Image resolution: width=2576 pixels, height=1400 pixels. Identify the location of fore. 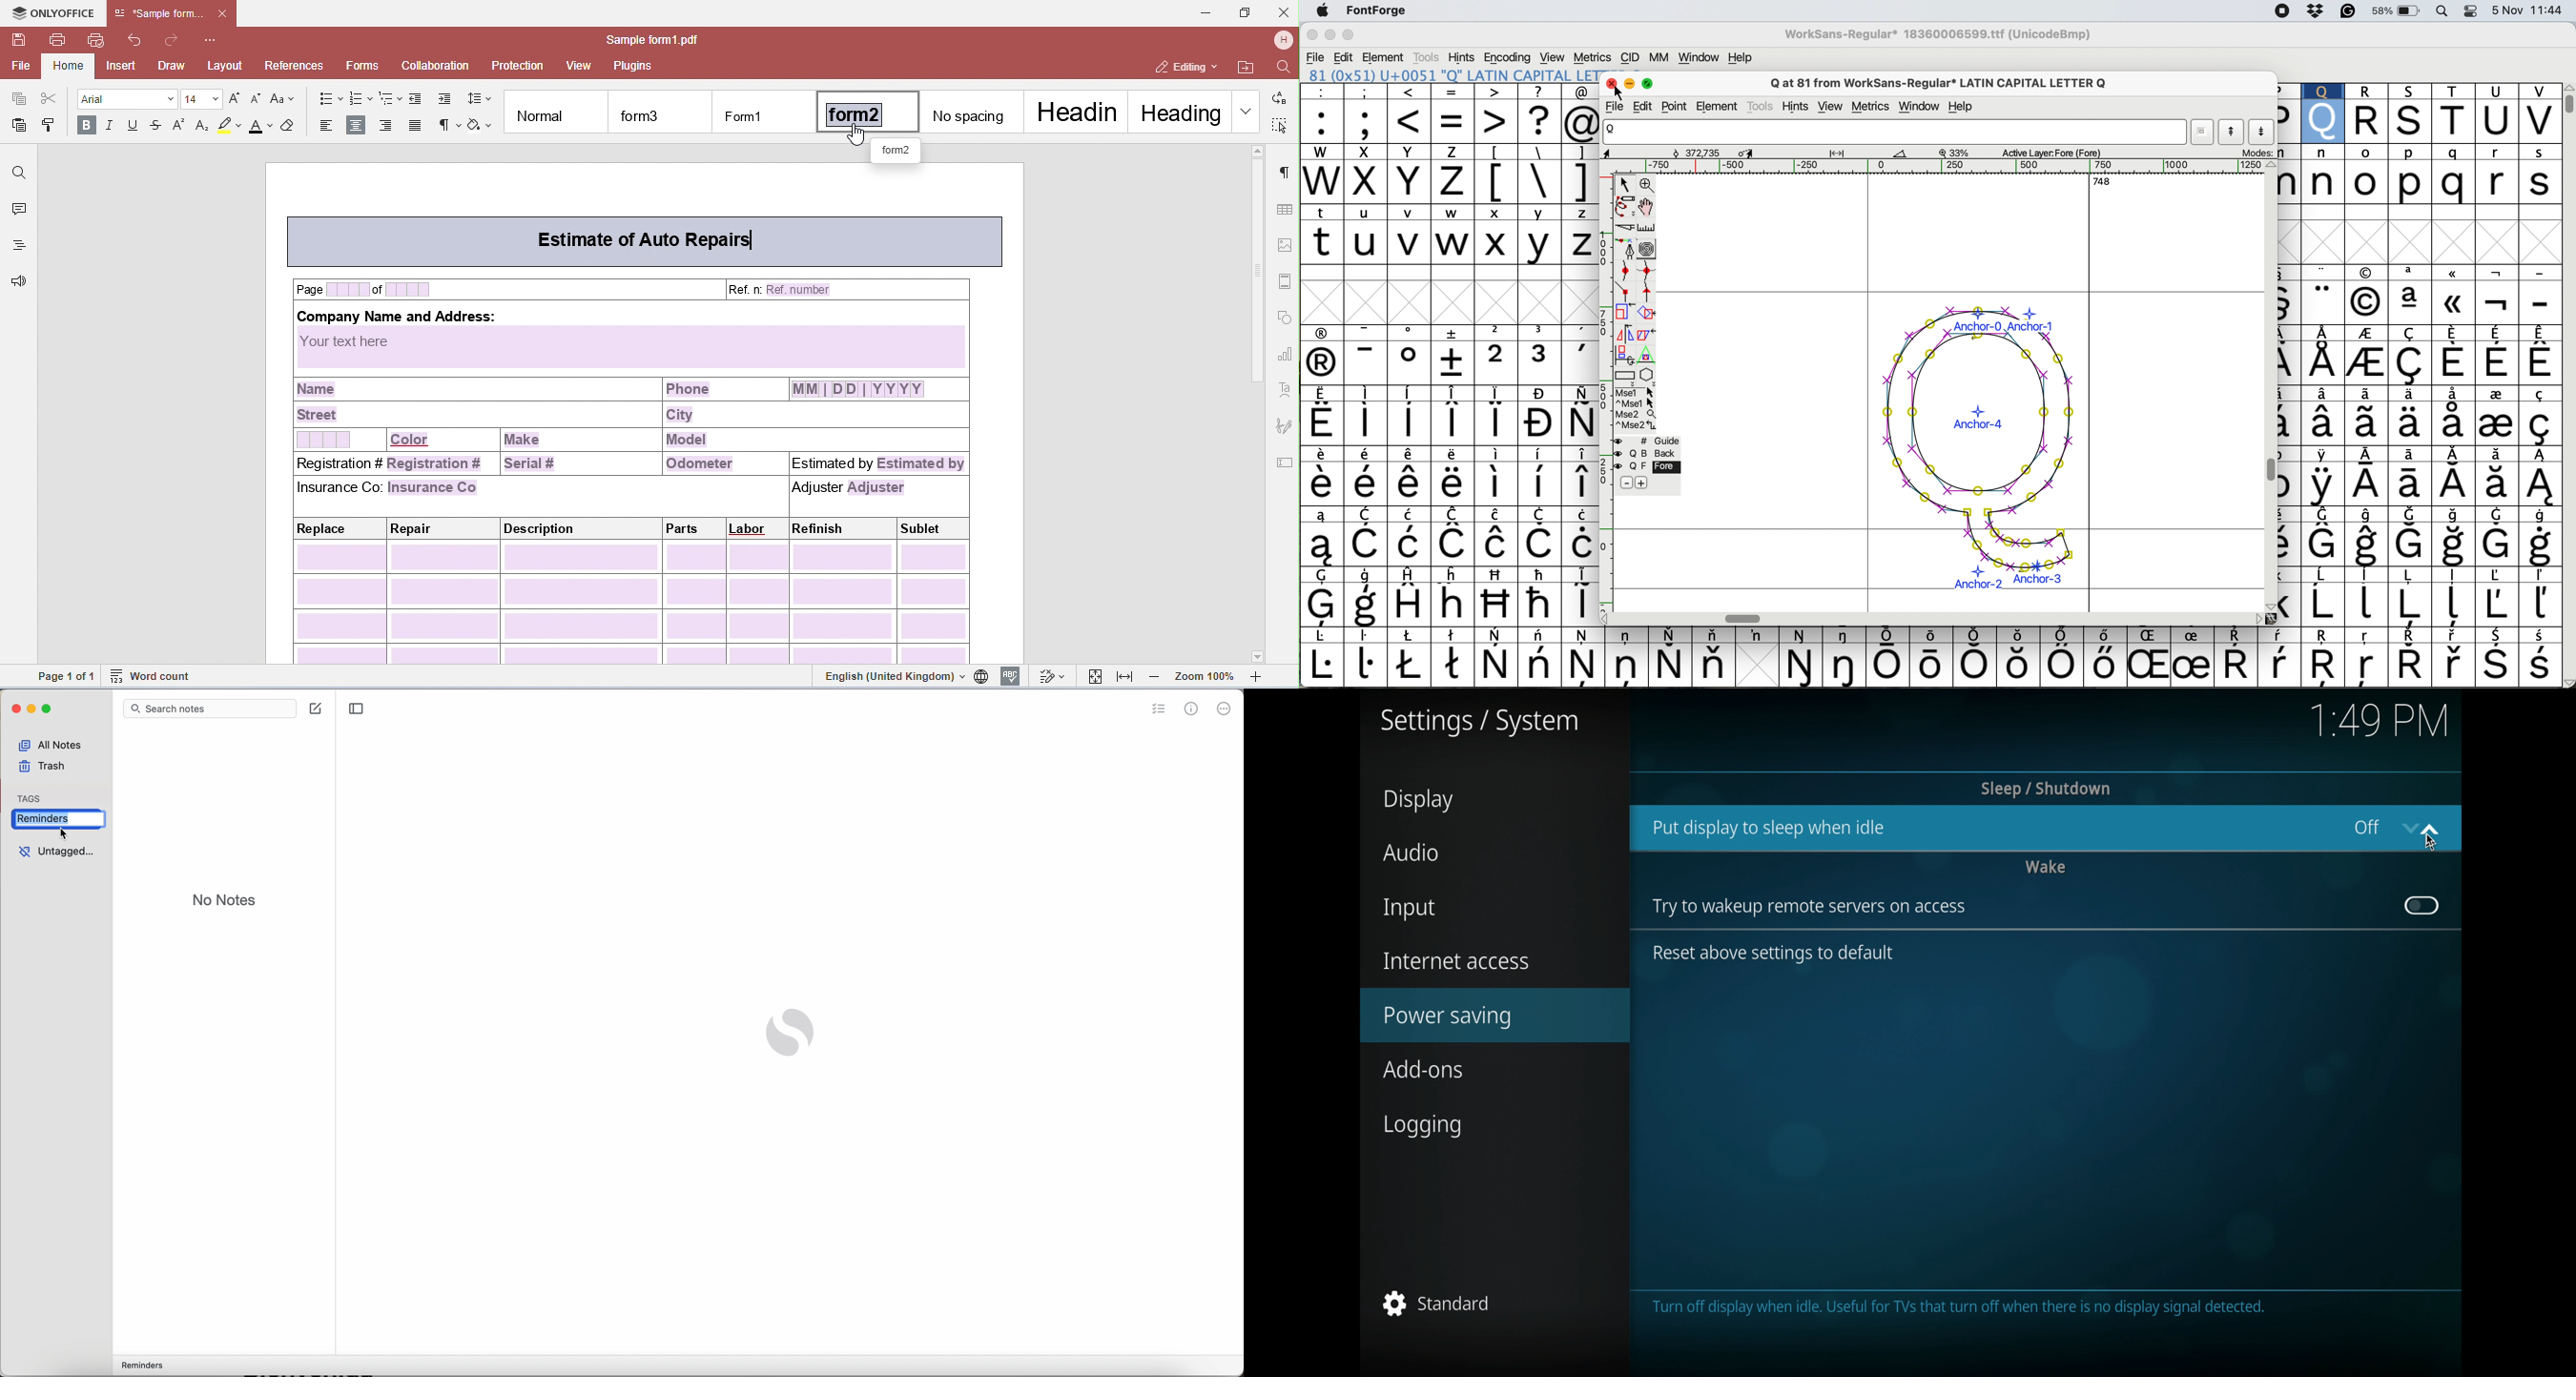
(1647, 467).